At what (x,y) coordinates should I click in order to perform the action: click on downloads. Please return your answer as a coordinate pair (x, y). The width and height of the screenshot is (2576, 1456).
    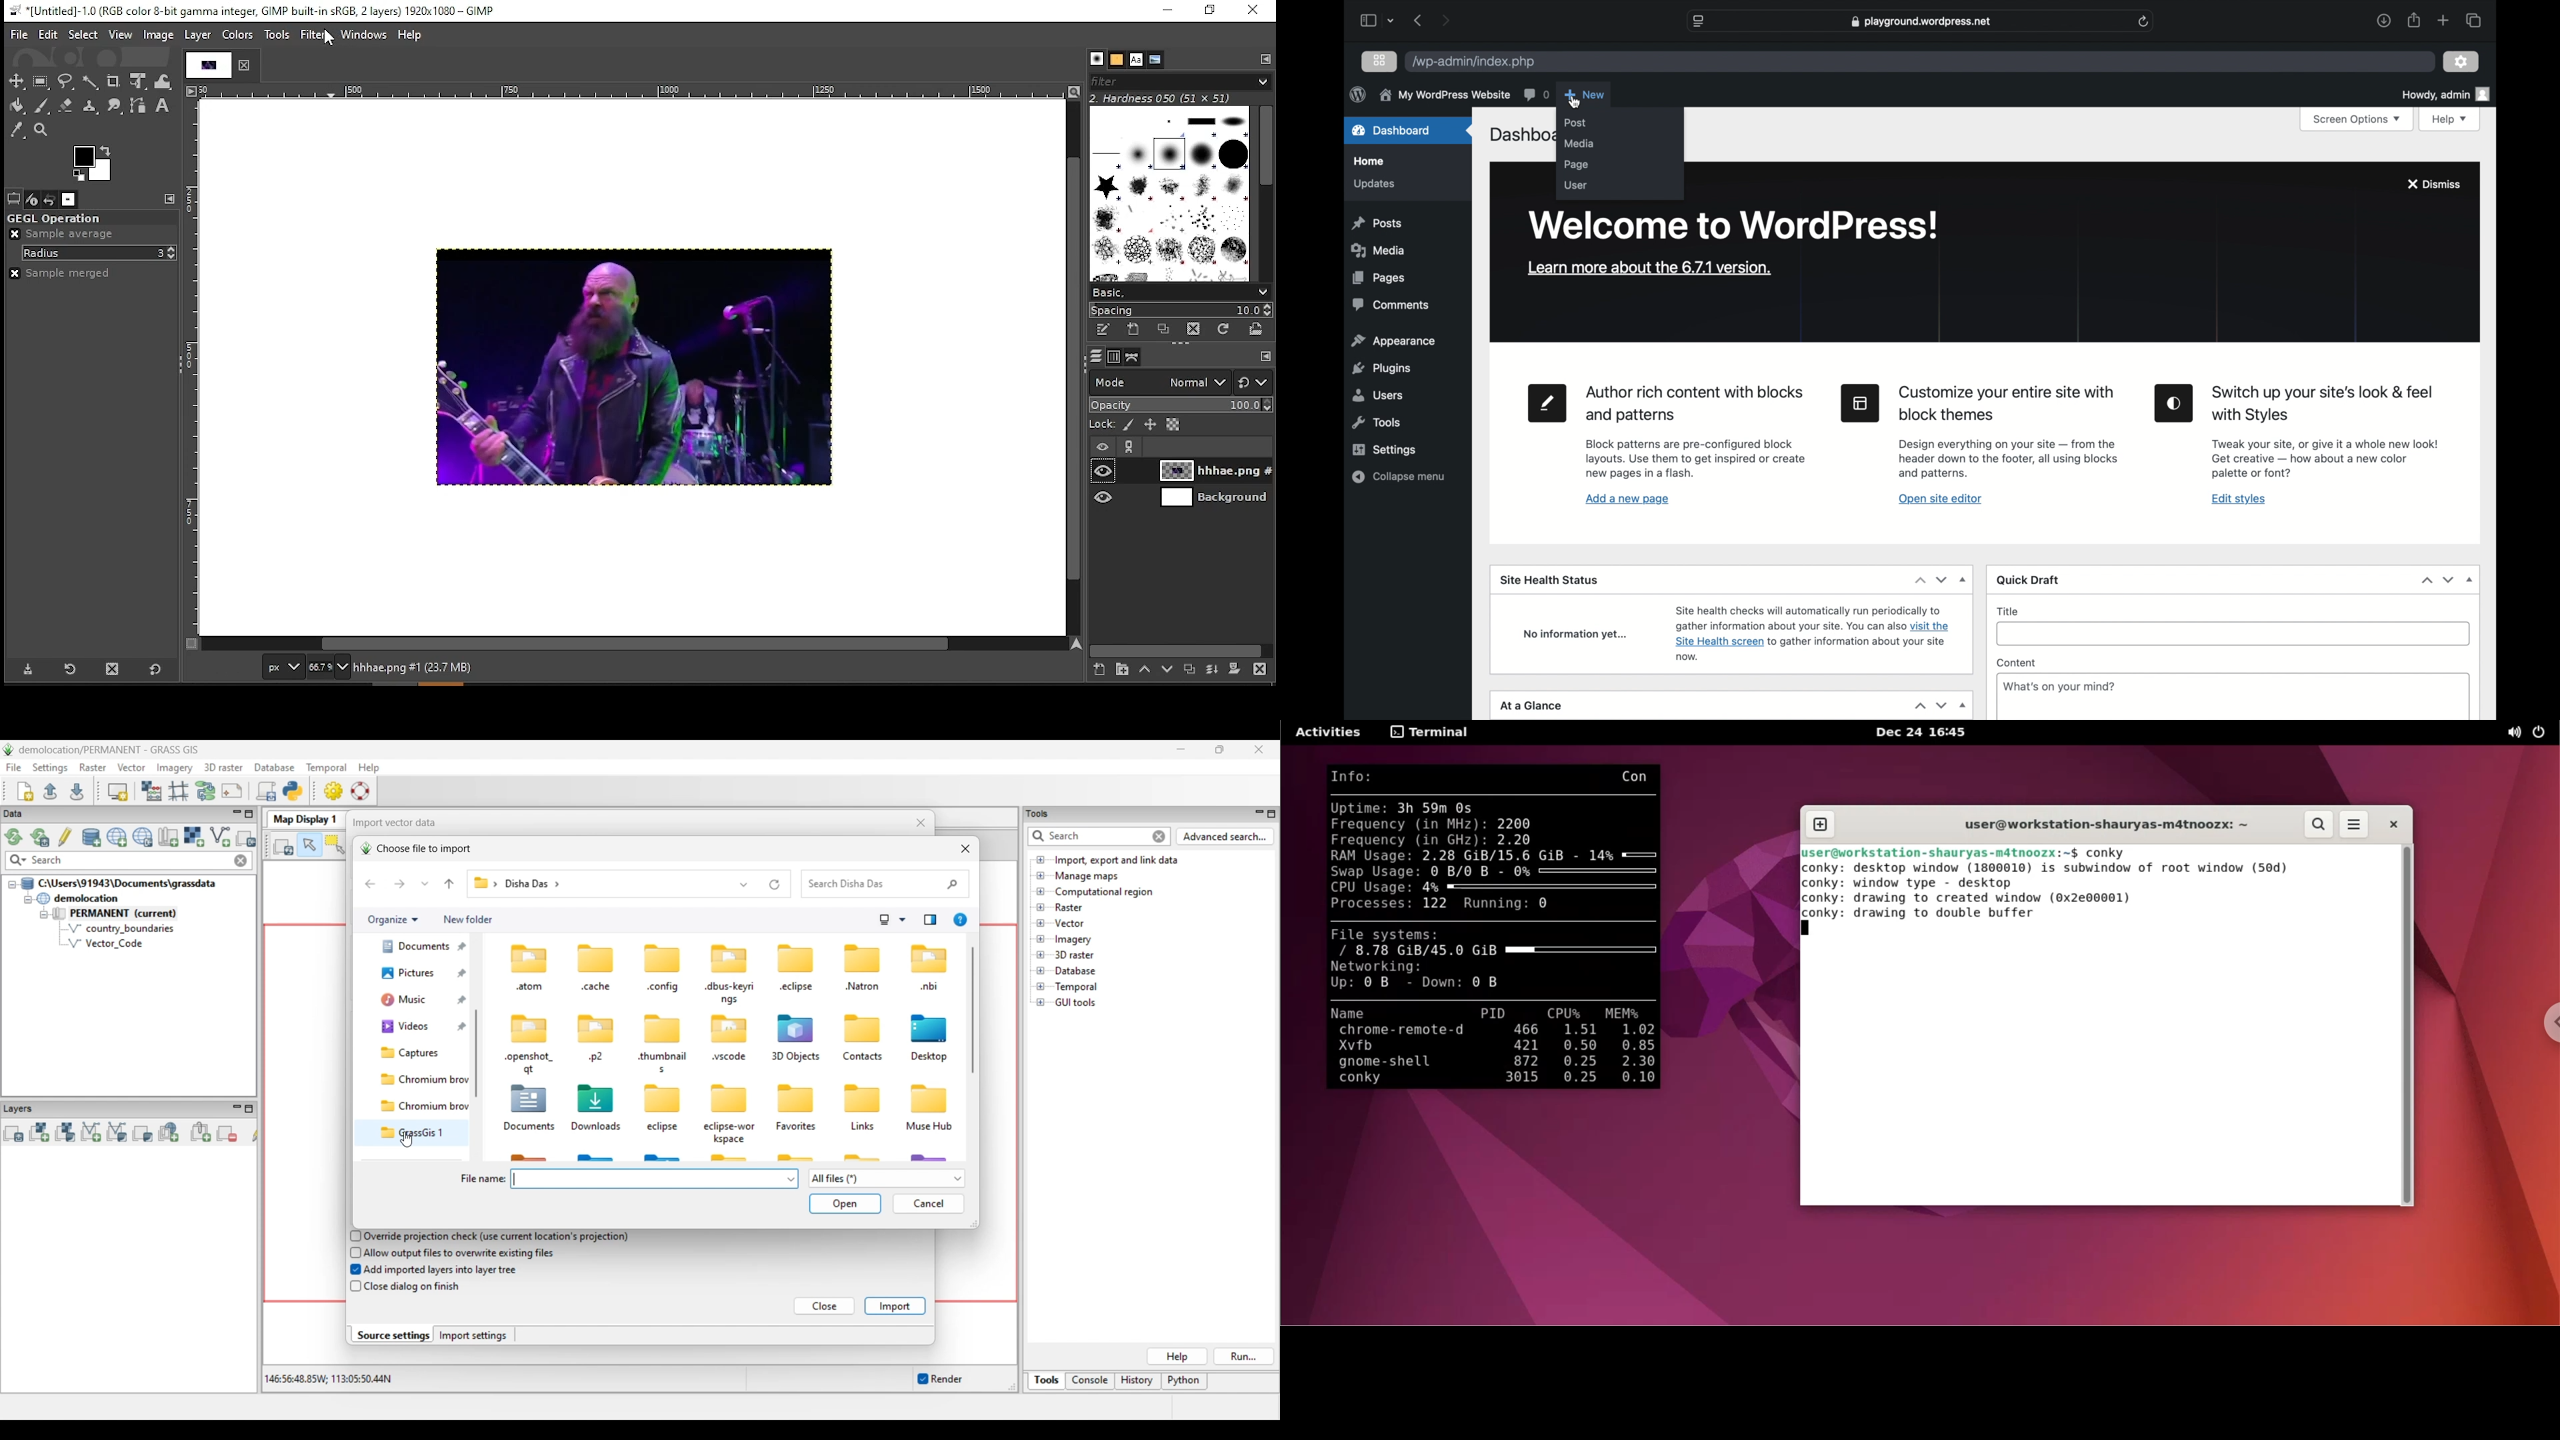
    Looking at the image, I should click on (2383, 20).